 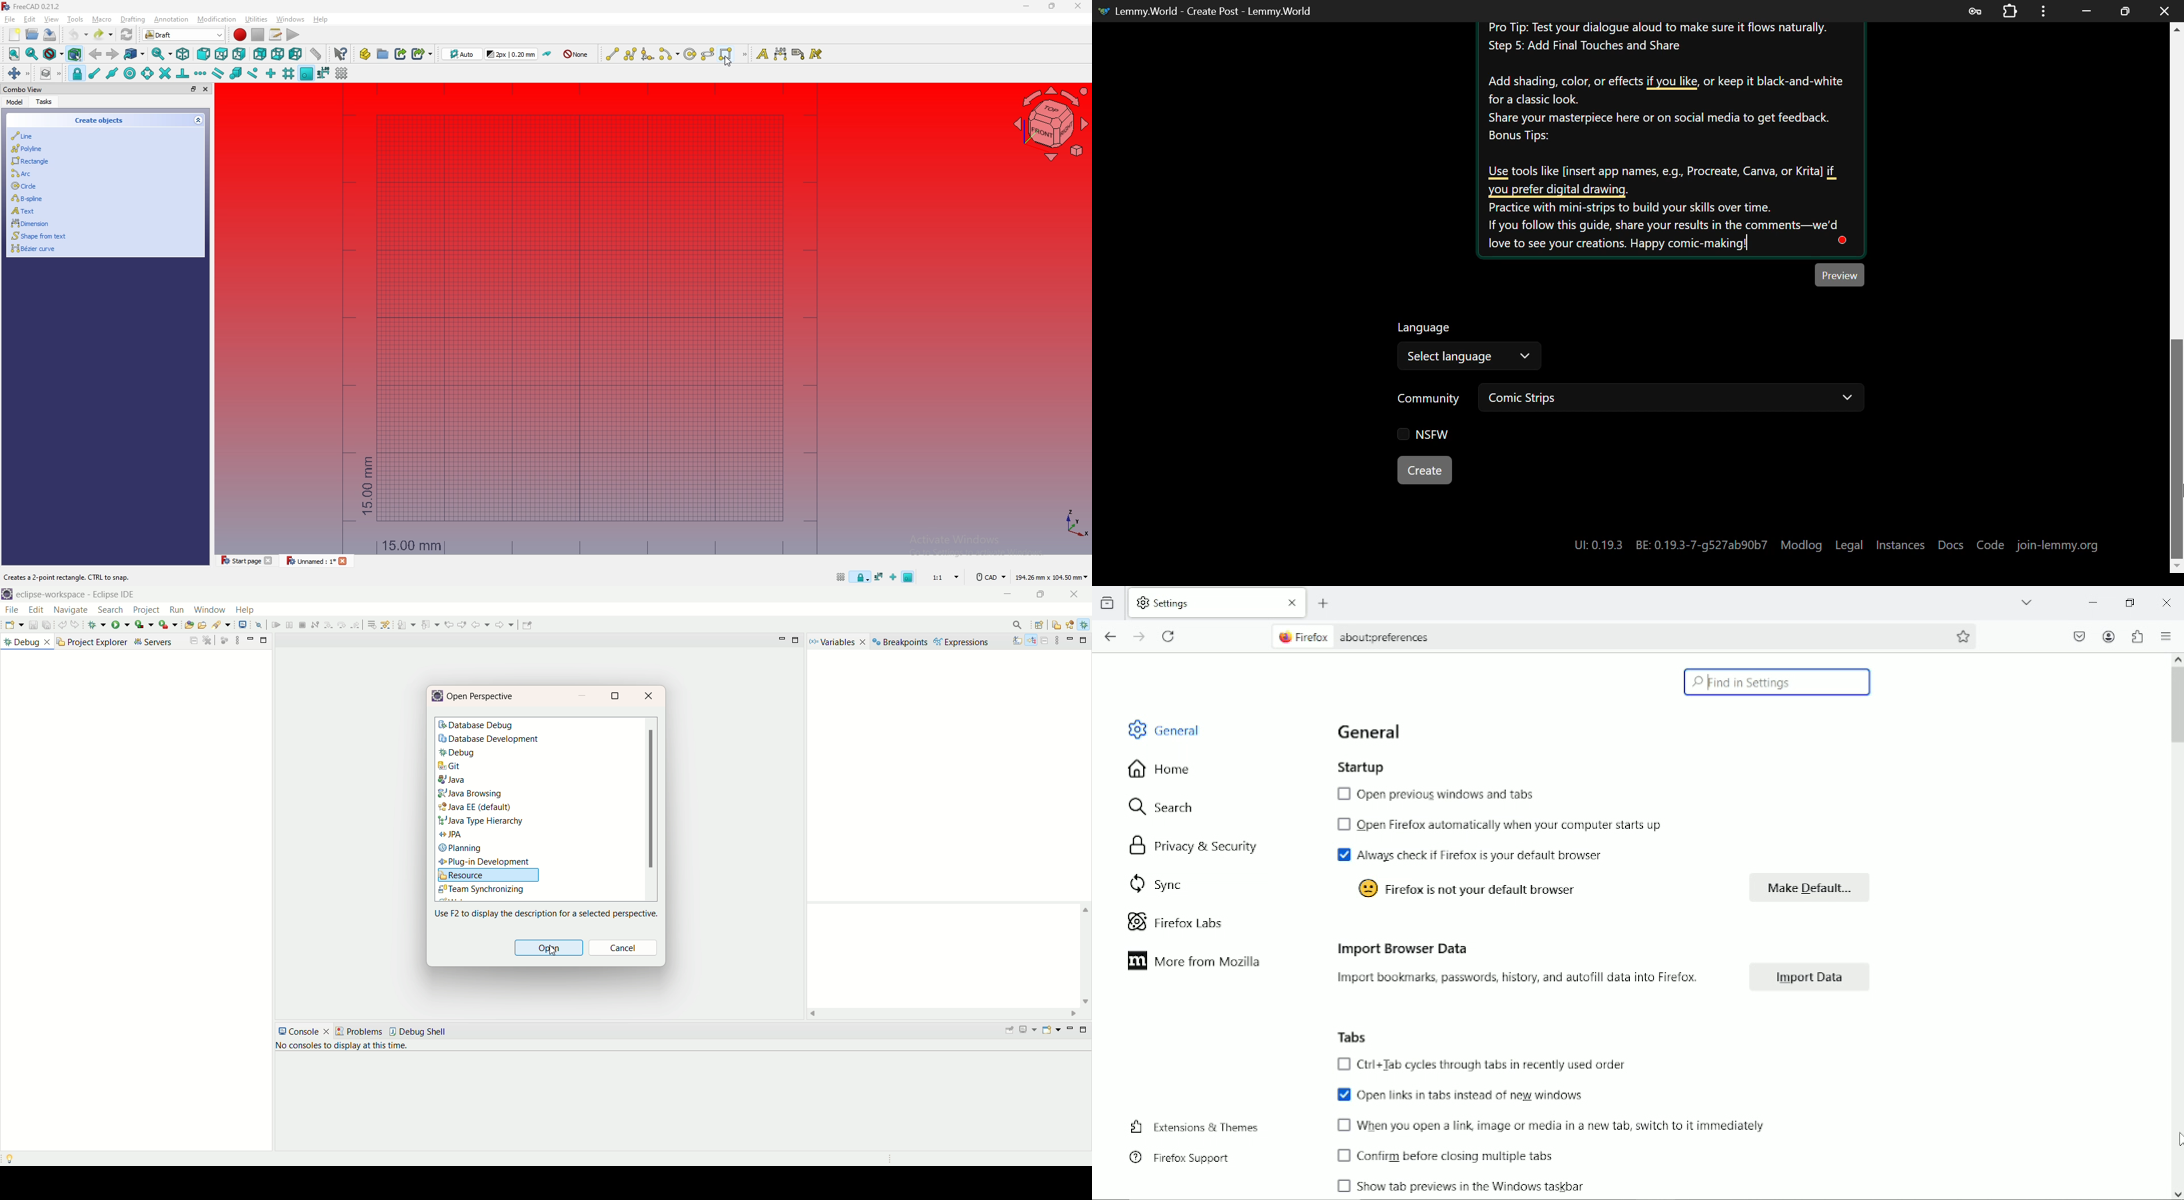 What do you see at coordinates (618, 696) in the screenshot?
I see `maximize` at bounding box center [618, 696].